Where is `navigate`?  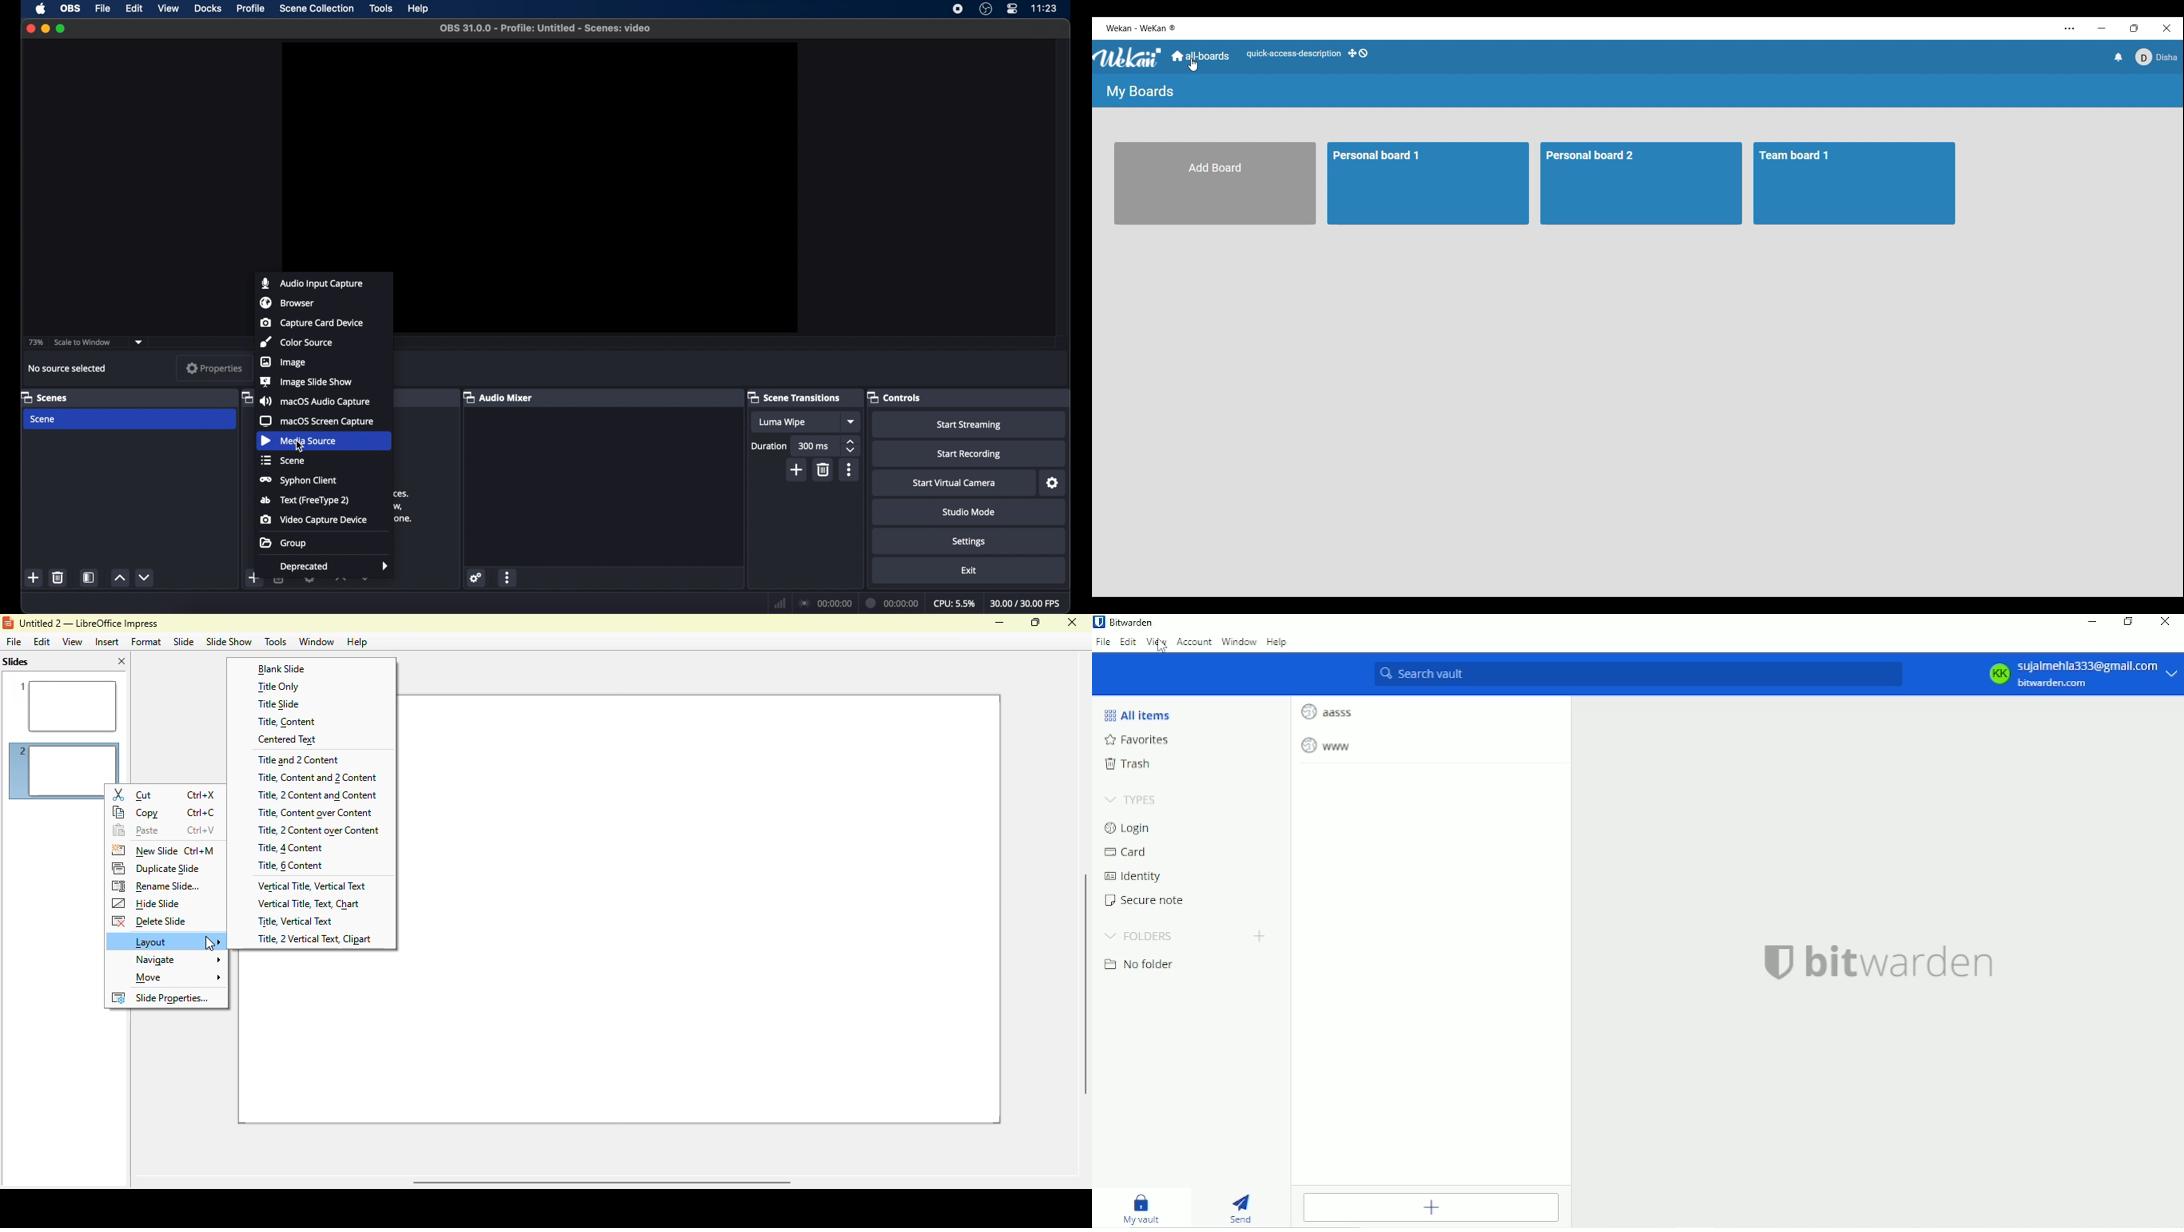 navigate is located at coordinates (175, 961).